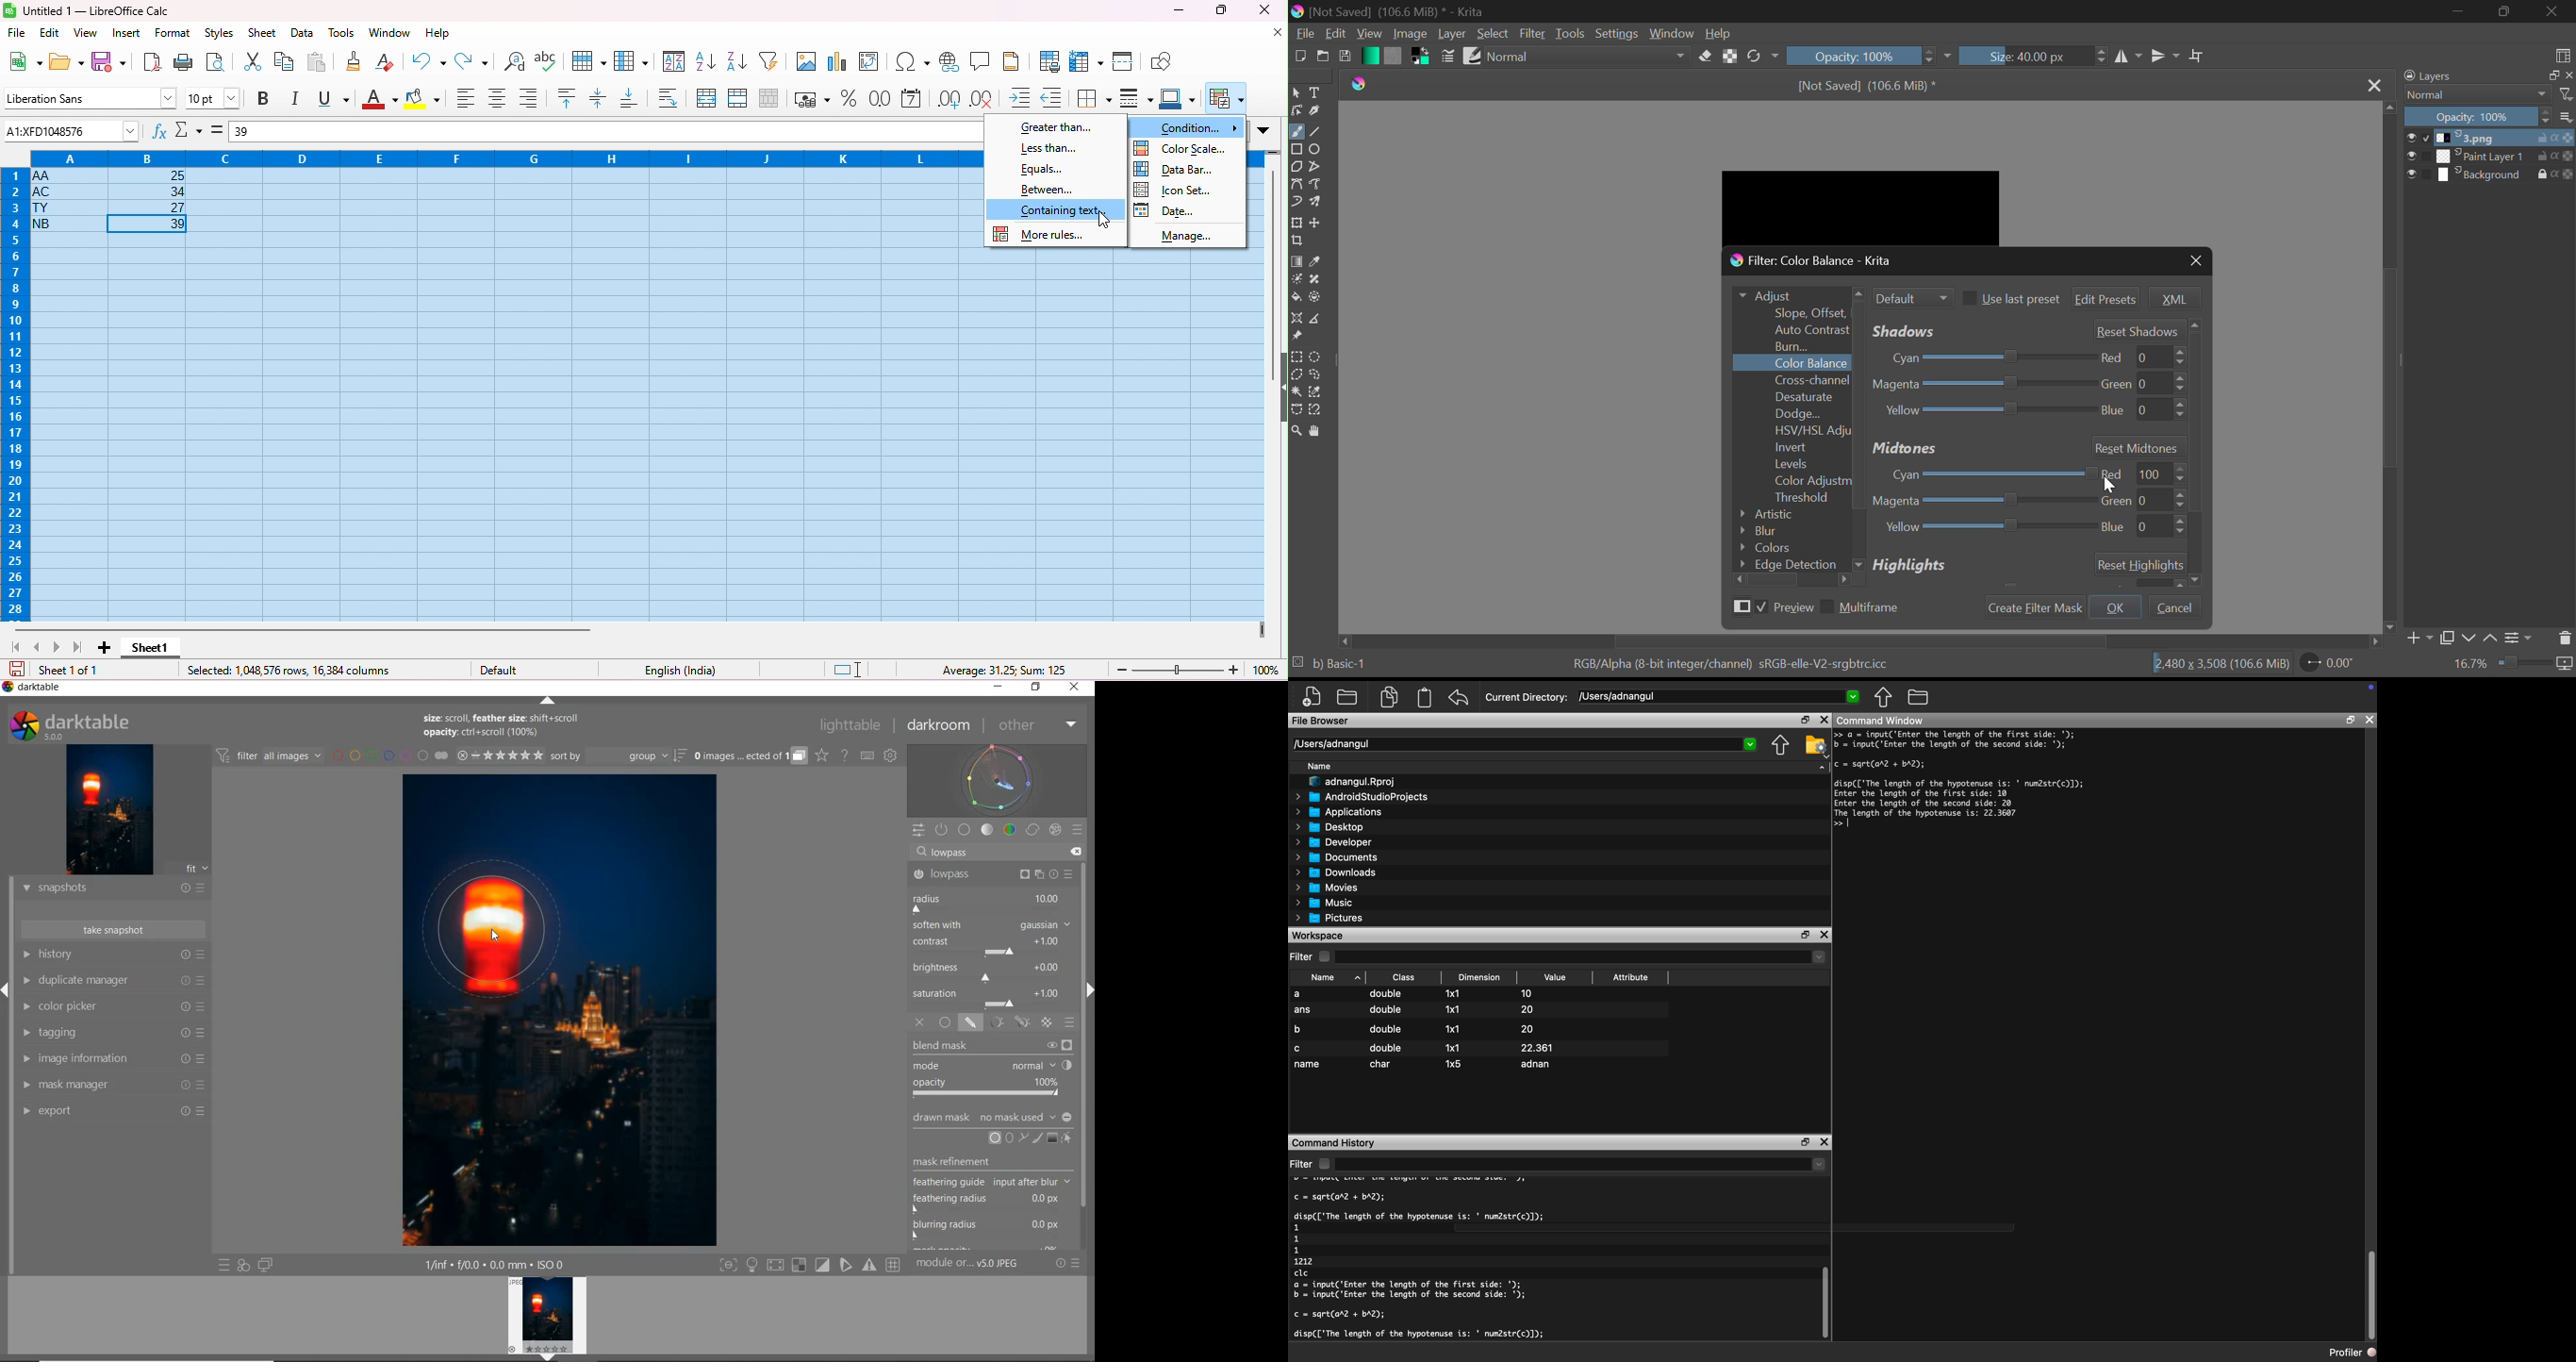 The height and width of the screenshot is (1372, 2576). What do you see at coordinates (1199, 669) in the screenshot?
I see `zoom` at bounding box center [1199, 669].